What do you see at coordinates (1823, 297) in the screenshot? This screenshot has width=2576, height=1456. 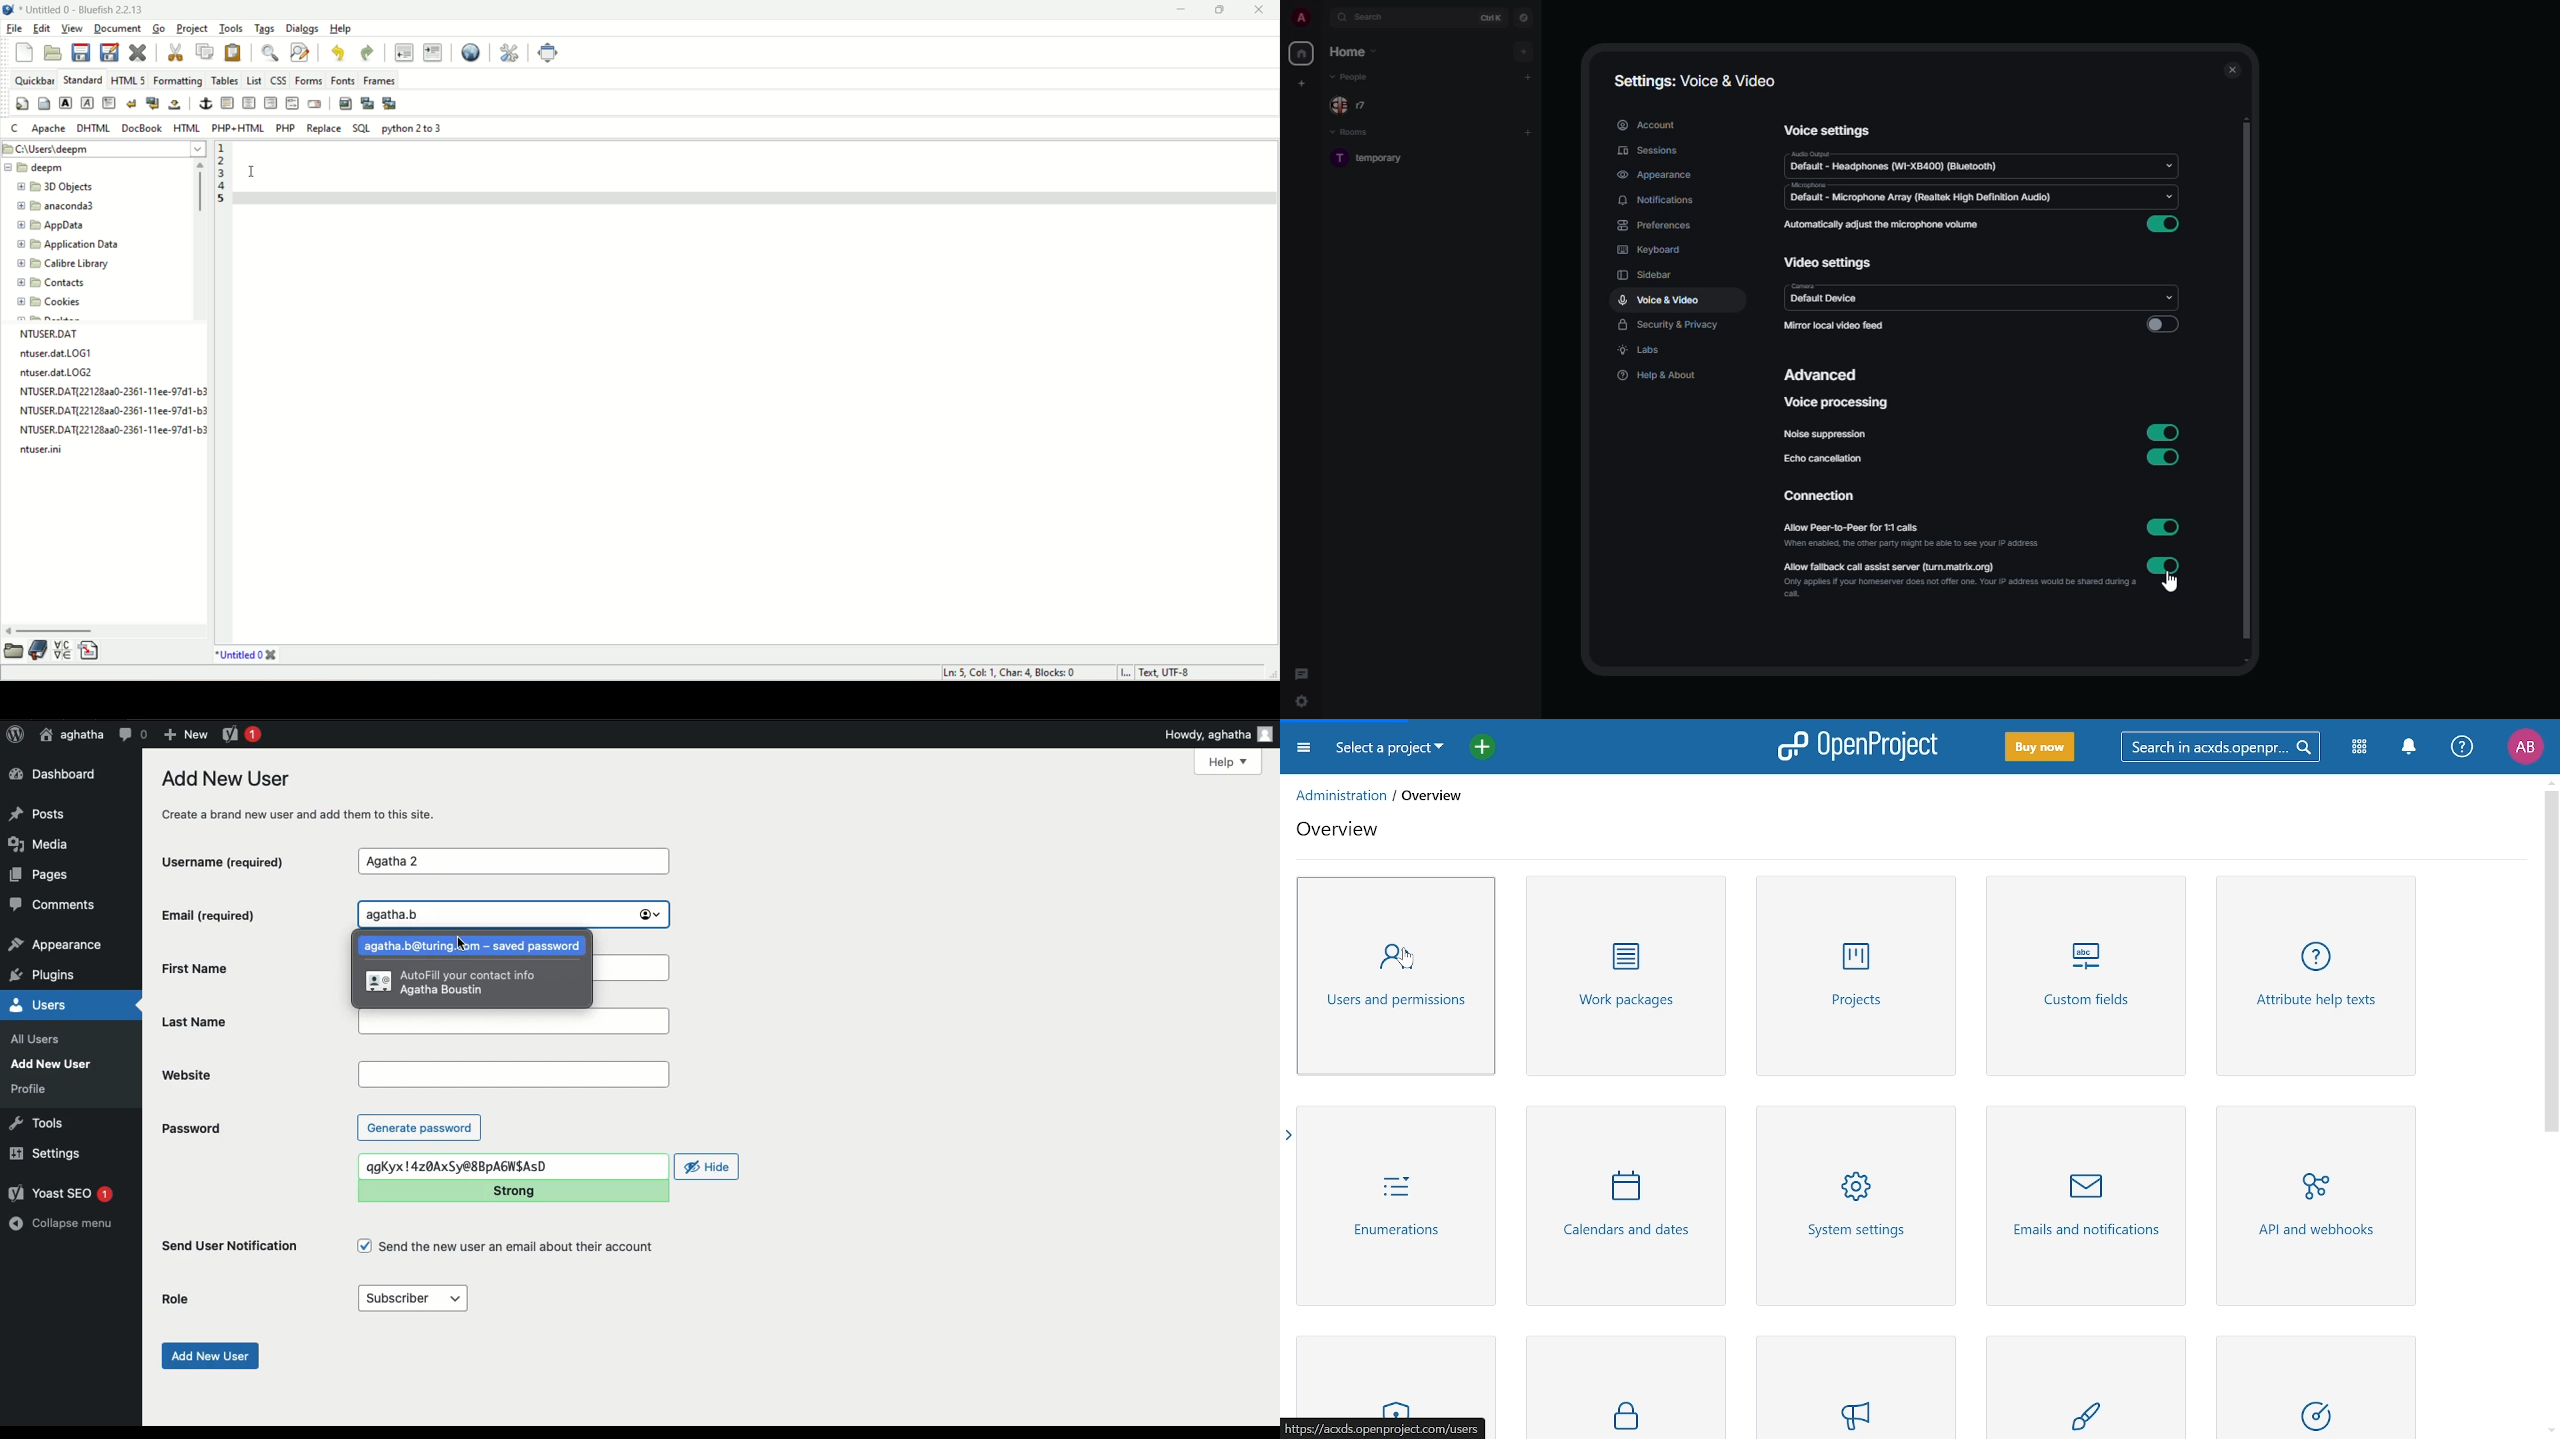 I see `camera default` at bounding box center [1823, 297].